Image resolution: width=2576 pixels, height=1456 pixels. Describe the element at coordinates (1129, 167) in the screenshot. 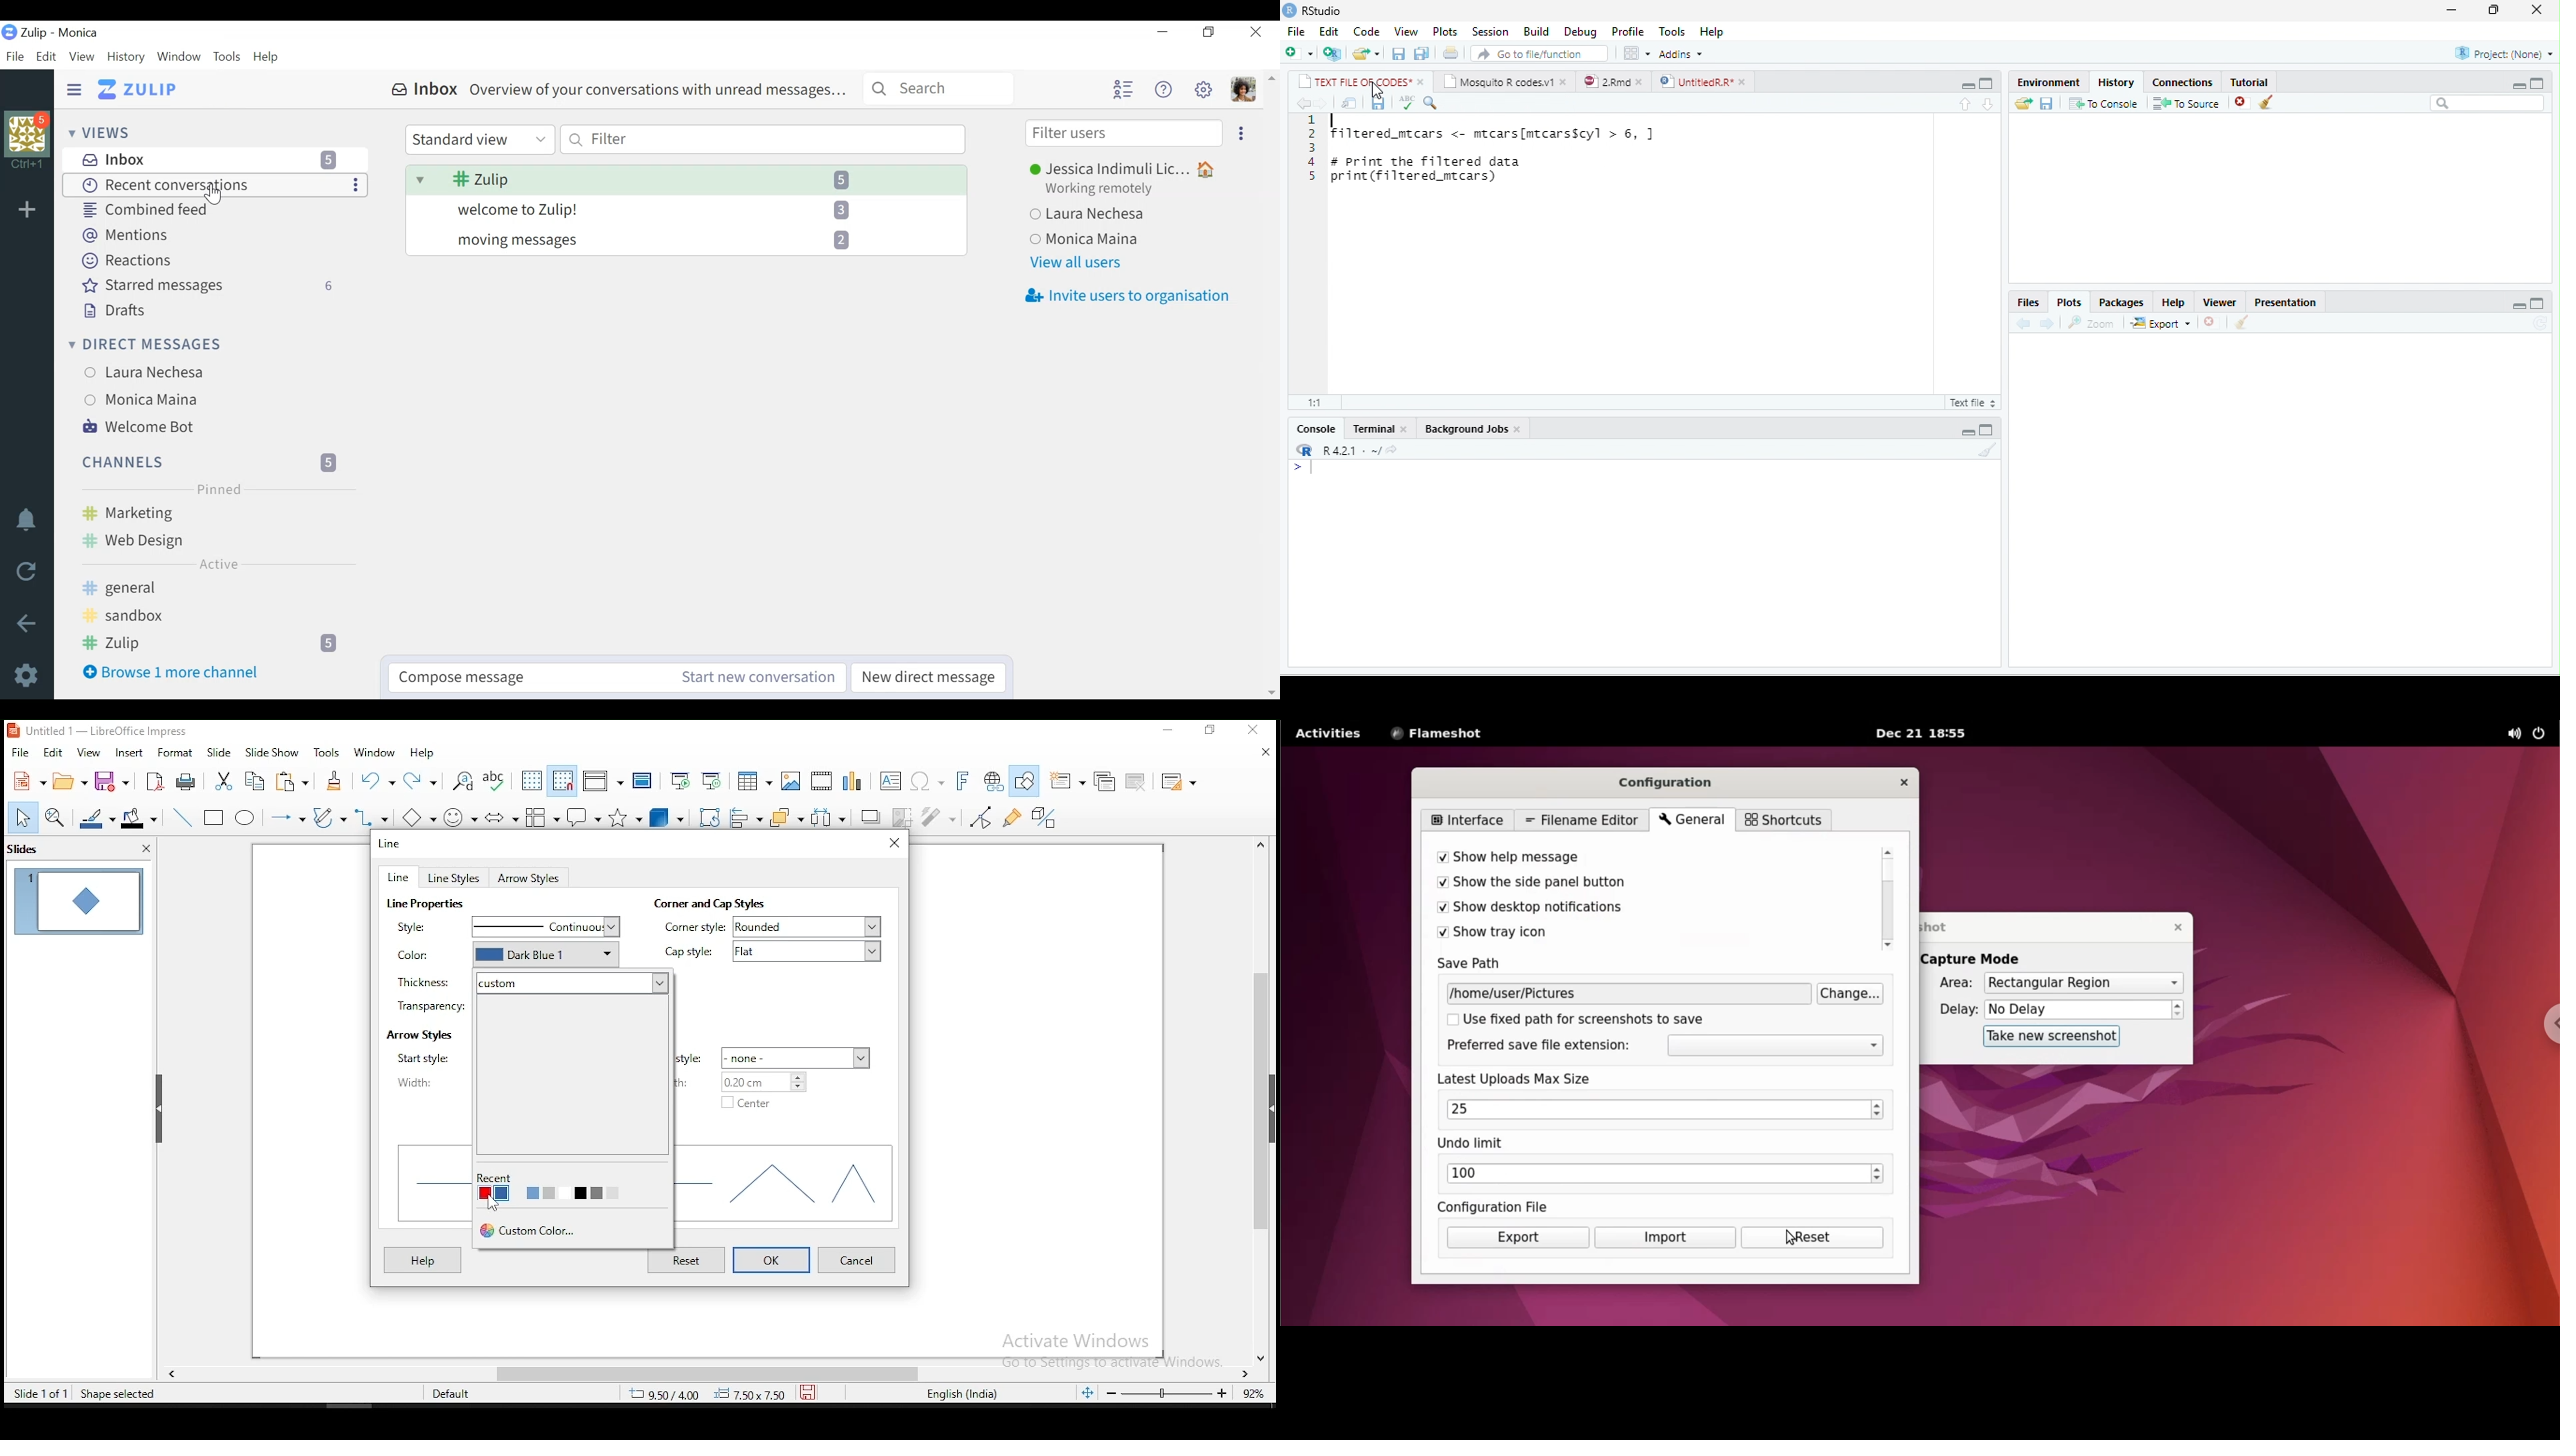

I see `Jessica Indimuli Lic...` at that location.